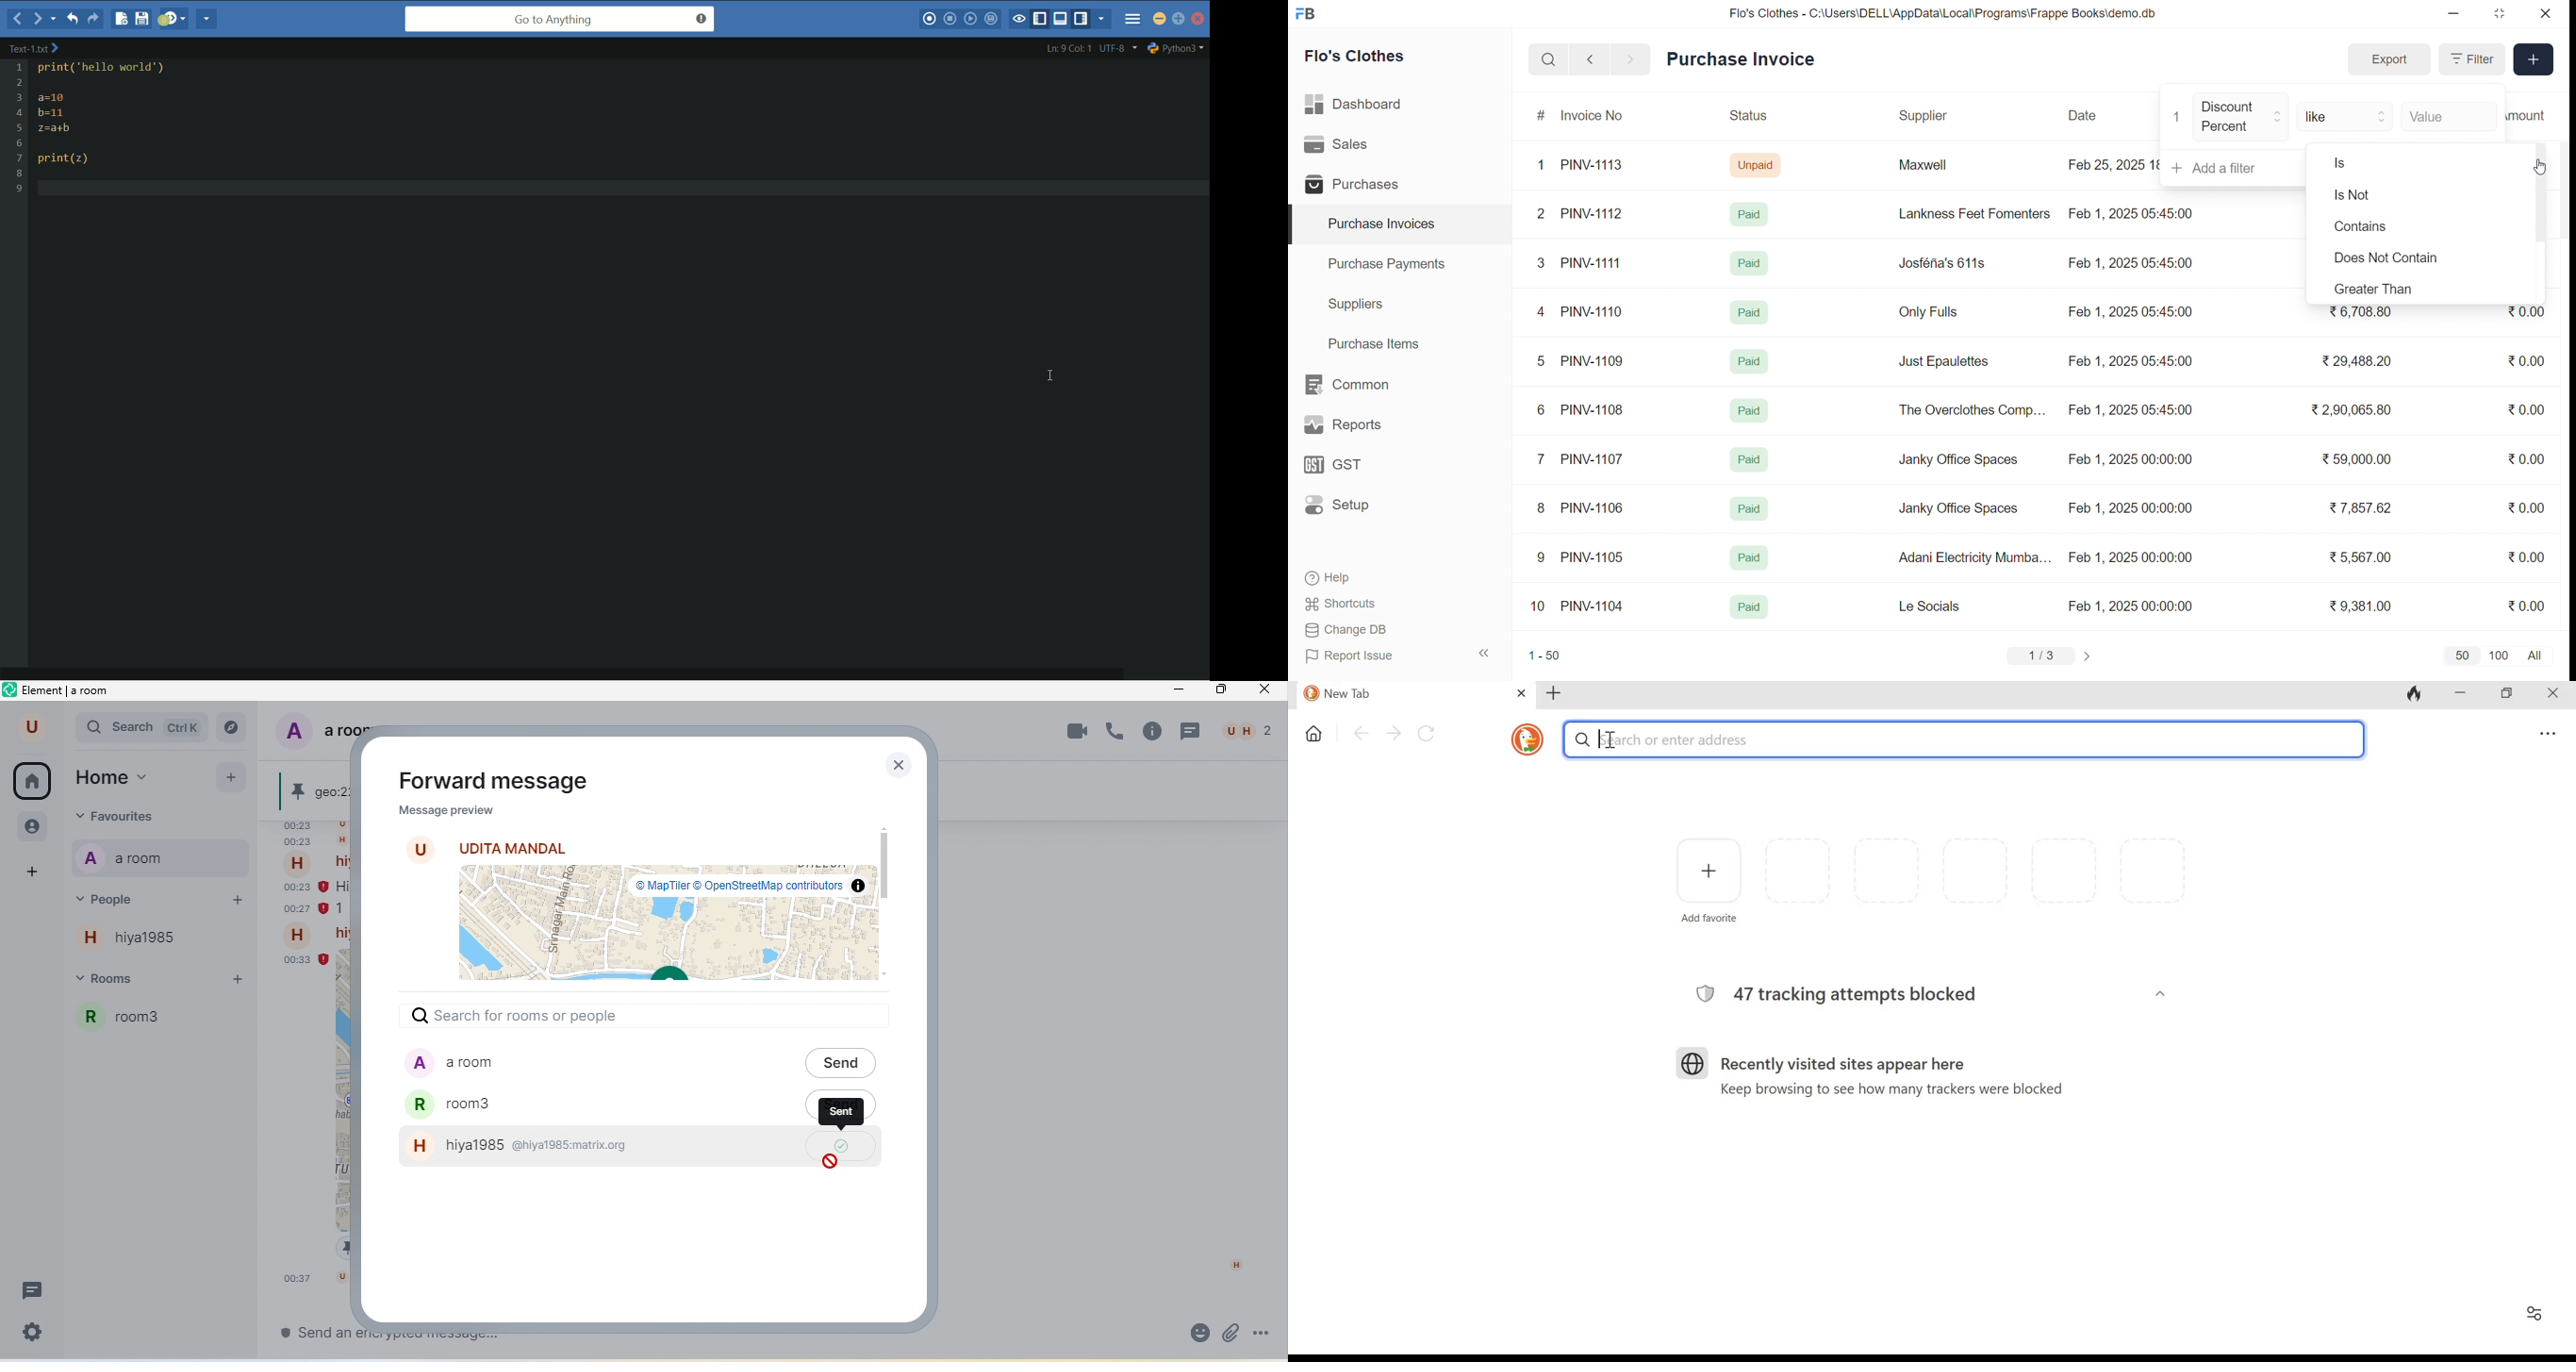 The height and width of the screenshot is (1372, 2576). What do you see at coordinates (146, 816) in the screenshot?
I see `favourites` at bounding box center [146, 816].